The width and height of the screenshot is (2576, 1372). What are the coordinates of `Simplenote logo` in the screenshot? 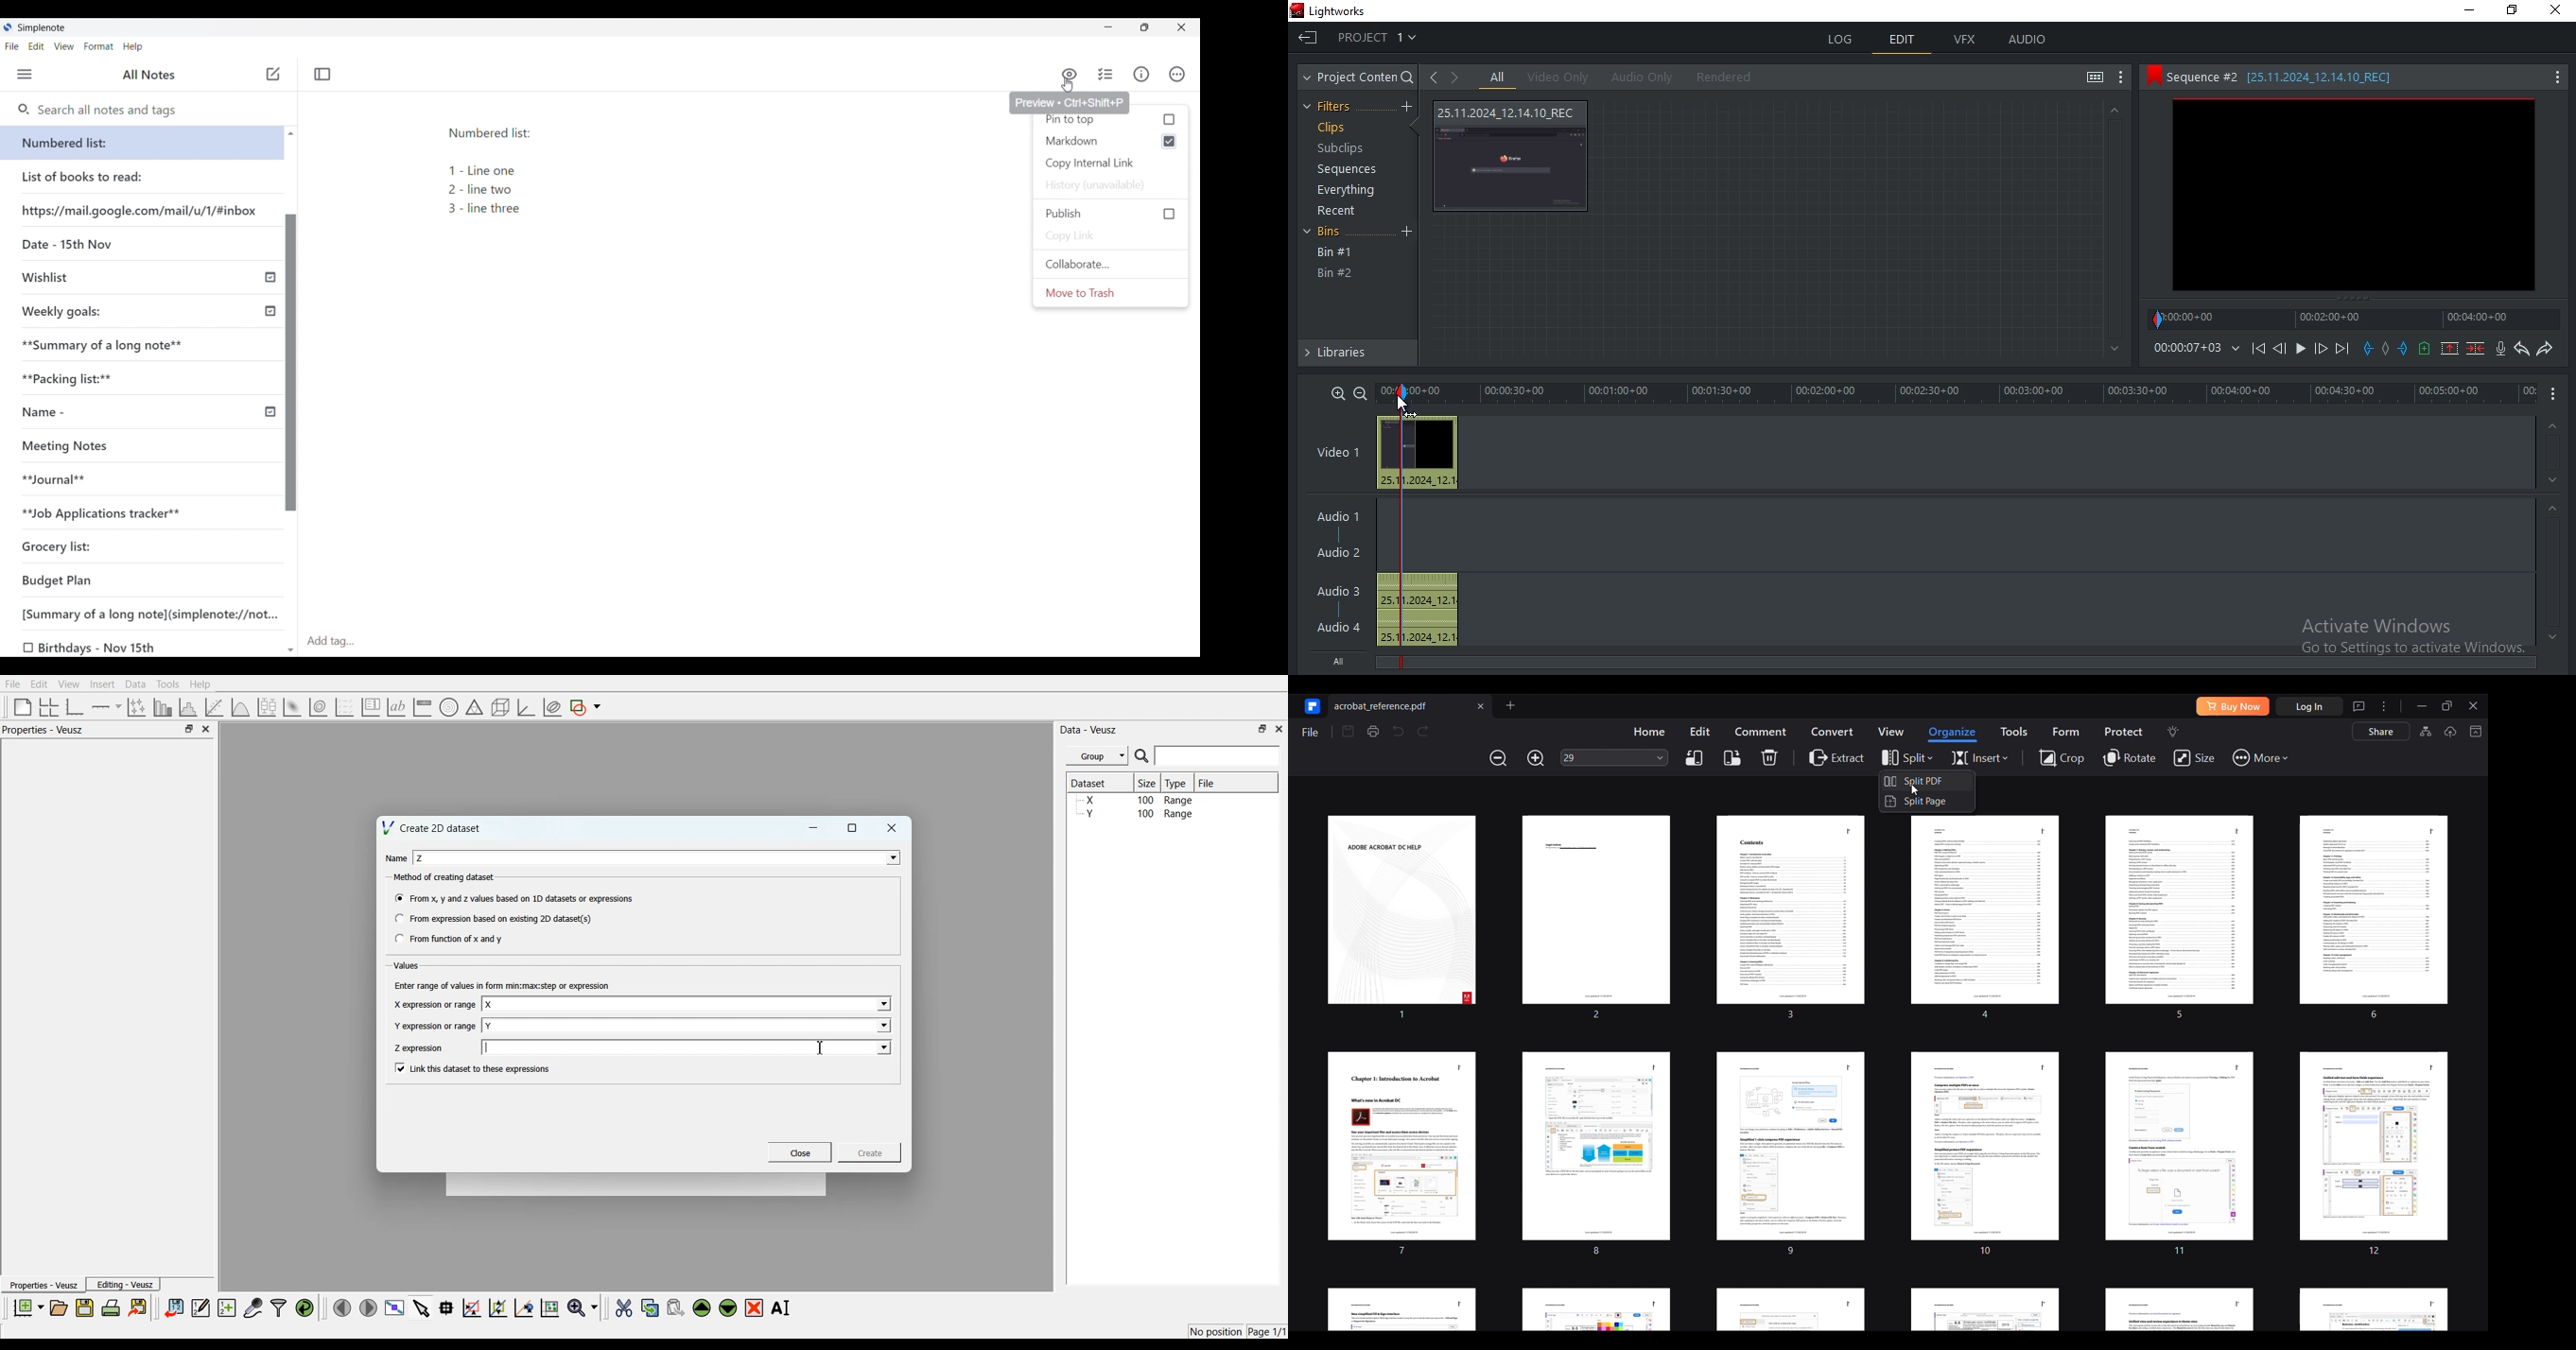 It's located at (8, 27).